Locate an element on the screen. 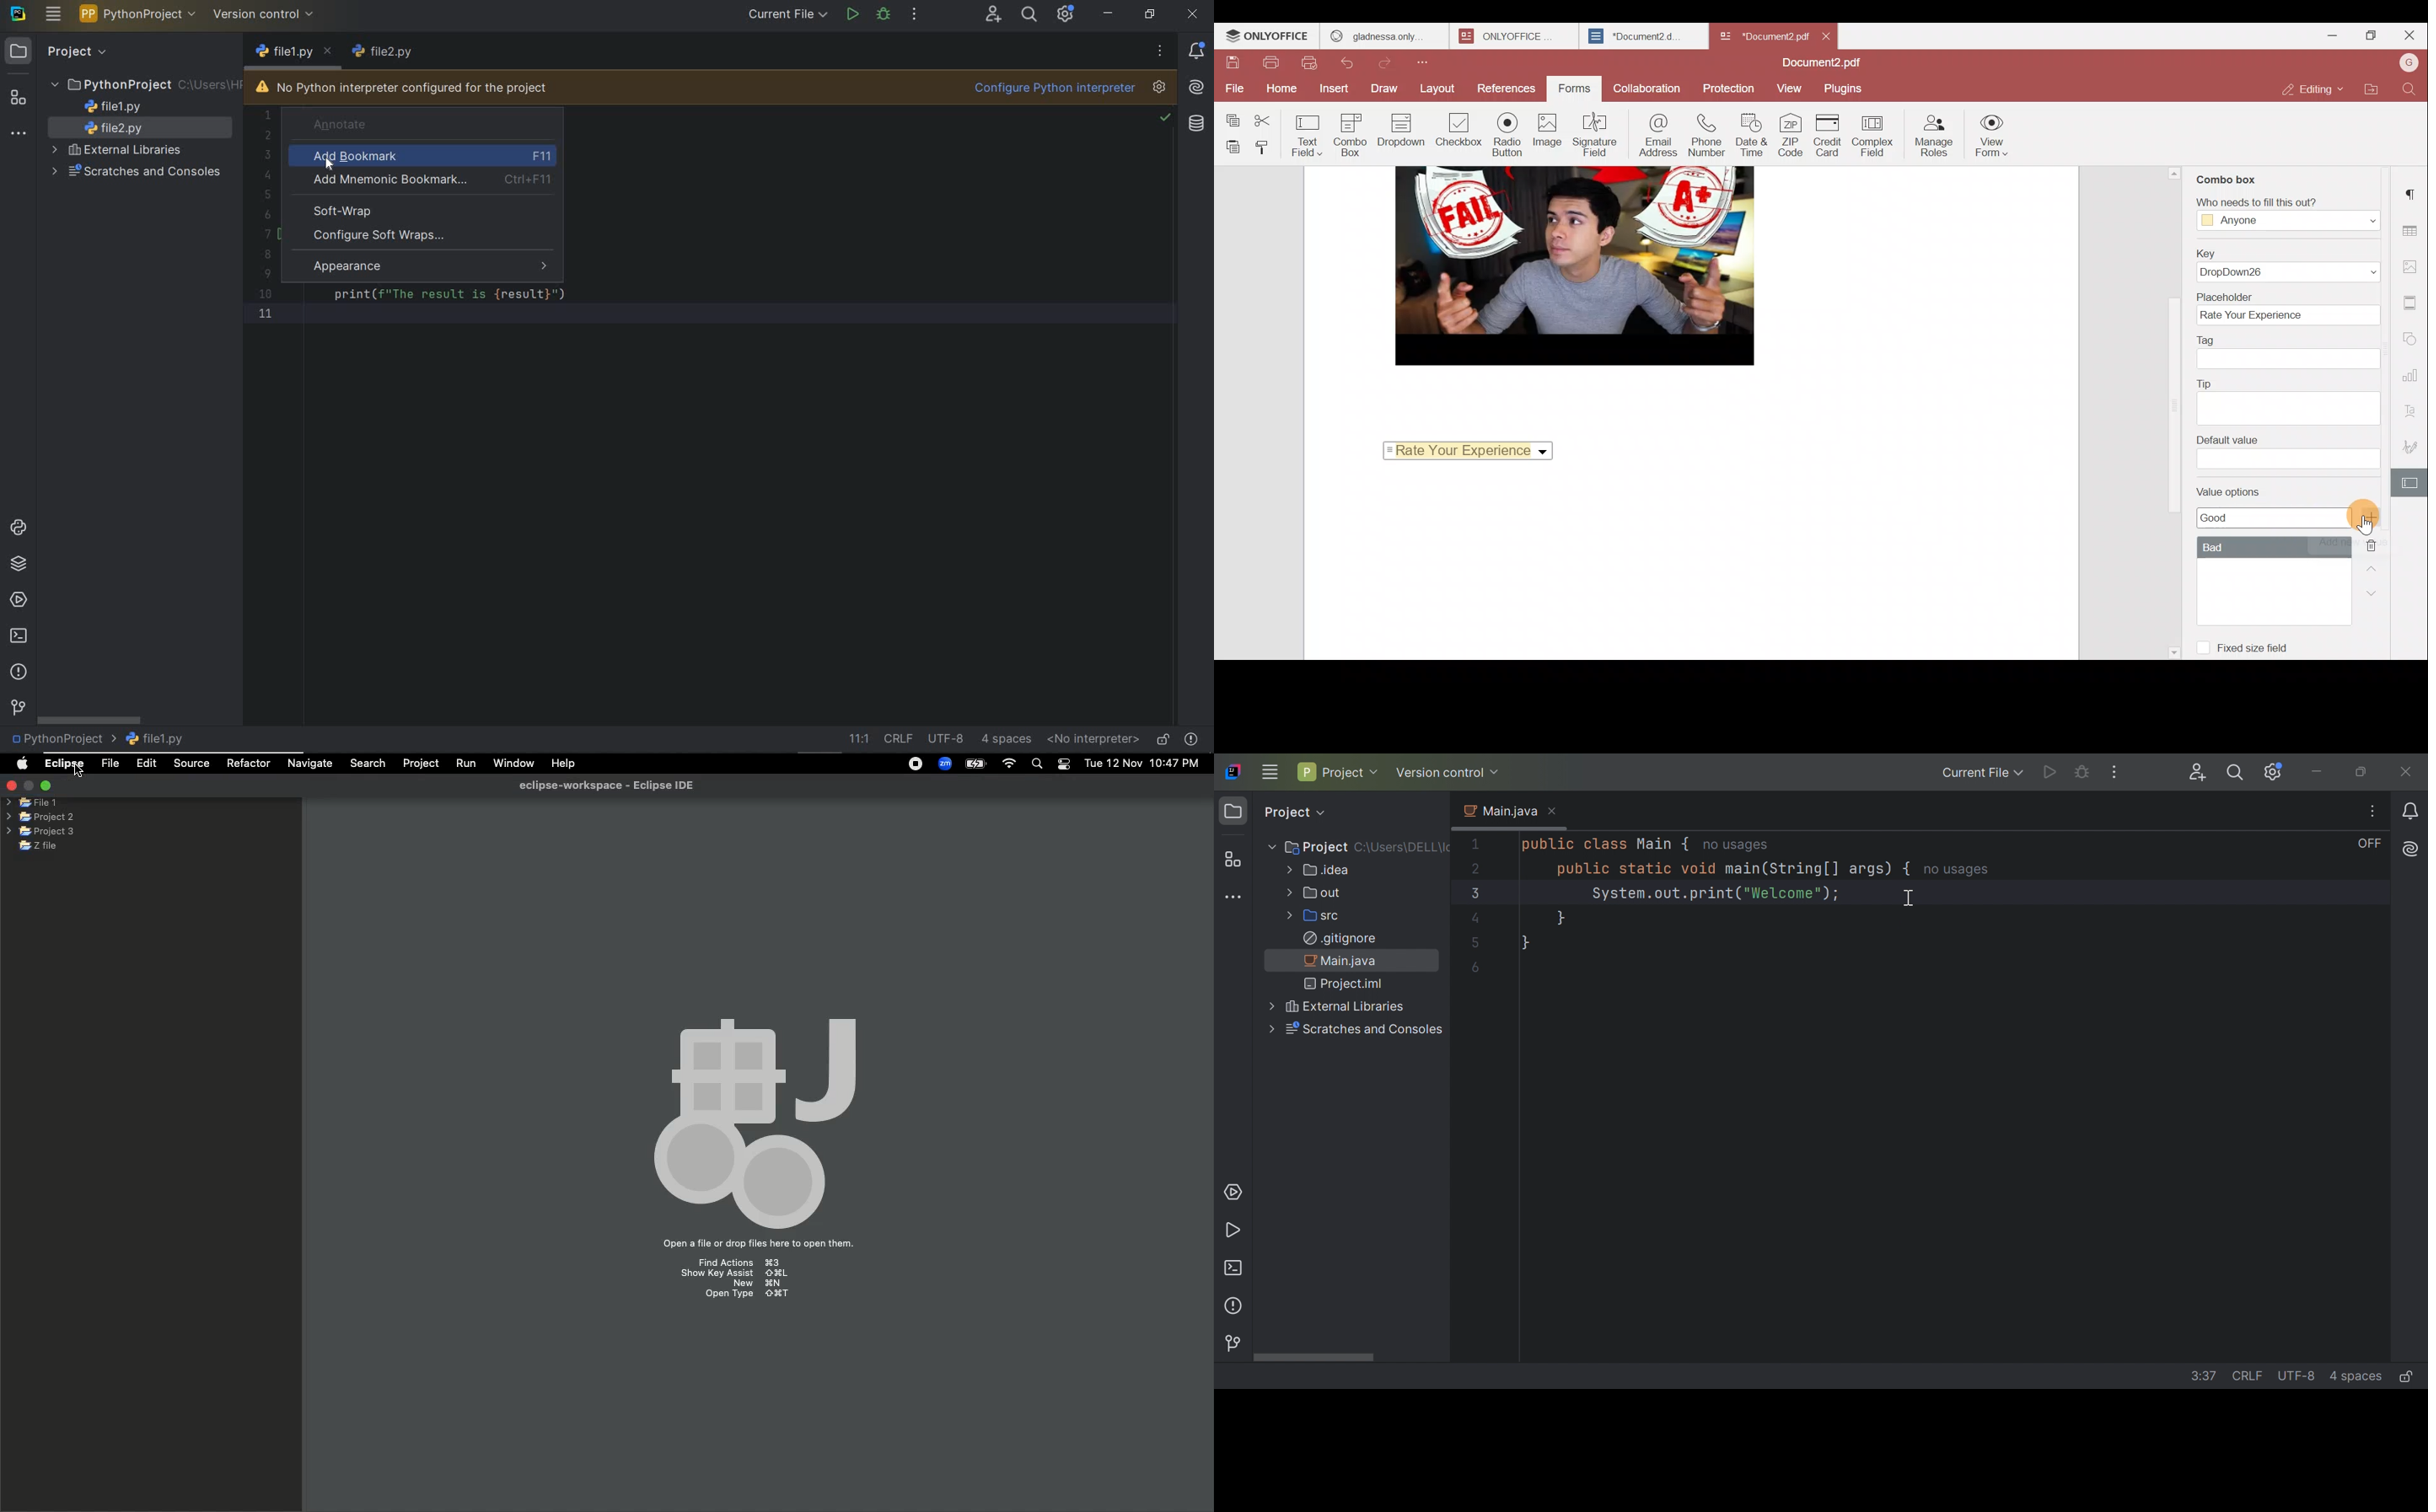  ONLYOFFICE is located at coordinates (1505, 36).